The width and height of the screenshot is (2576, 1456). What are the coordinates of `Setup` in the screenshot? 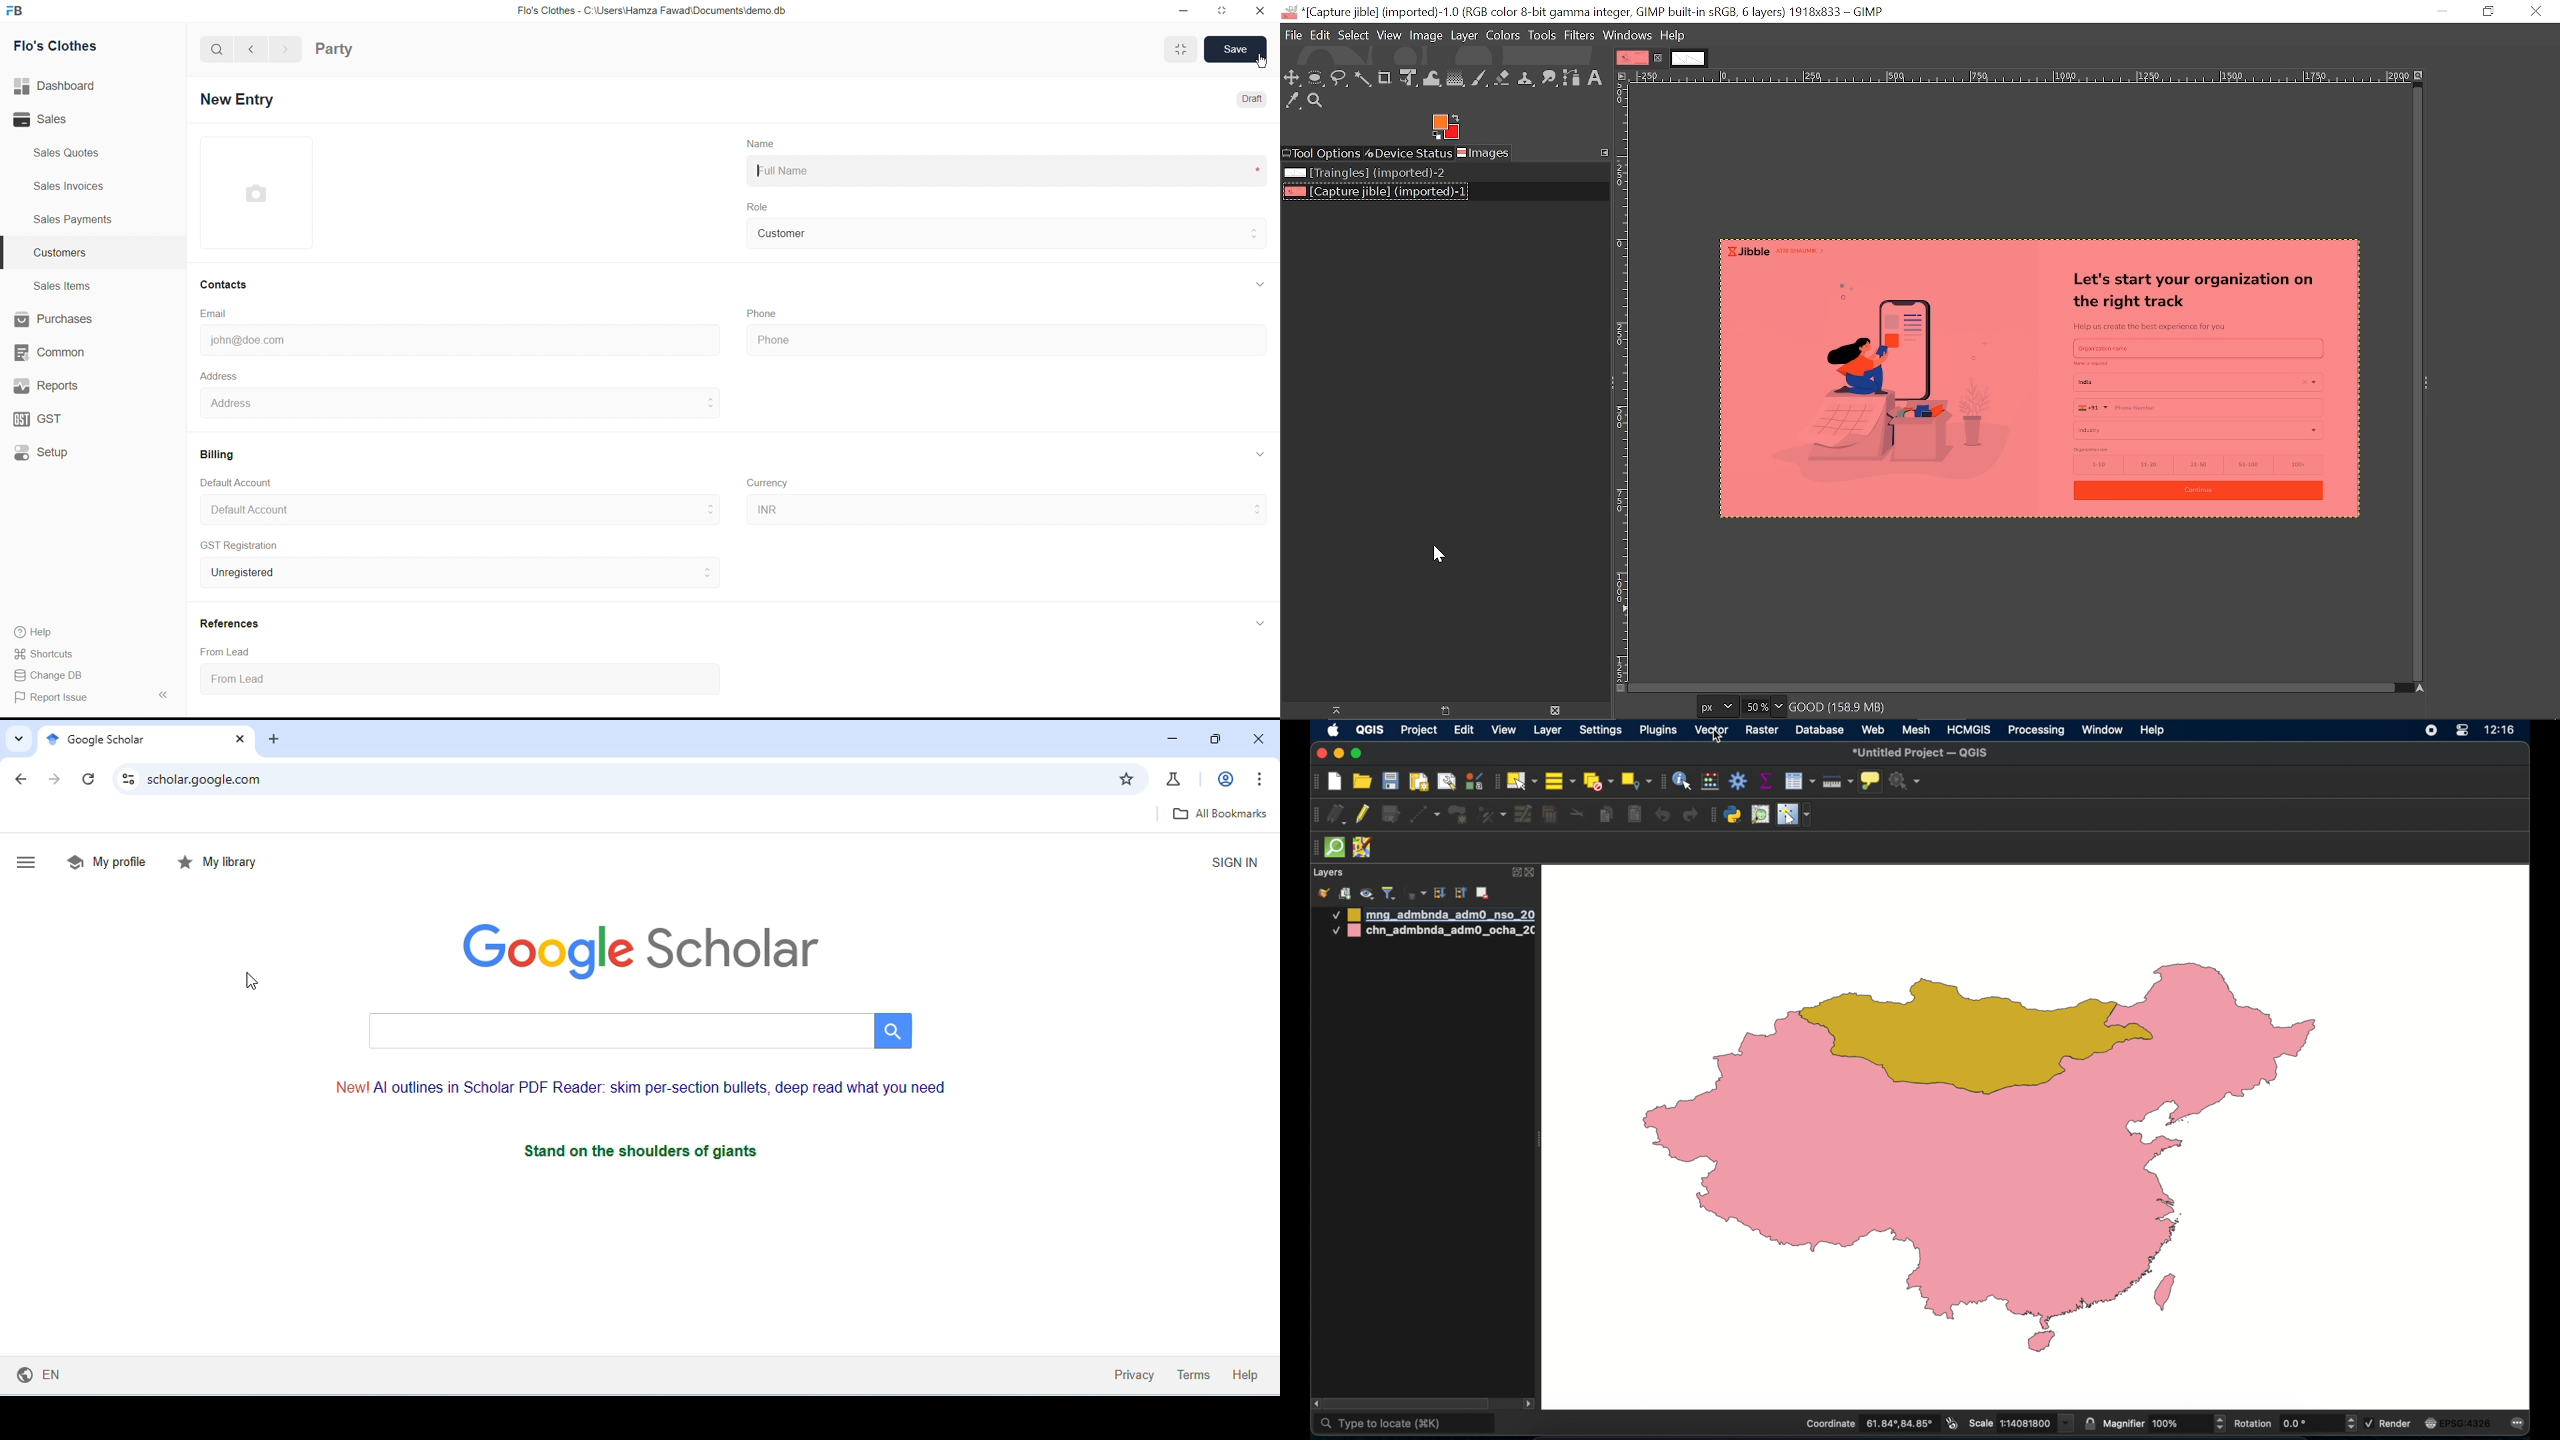 It's located at (41, 454).